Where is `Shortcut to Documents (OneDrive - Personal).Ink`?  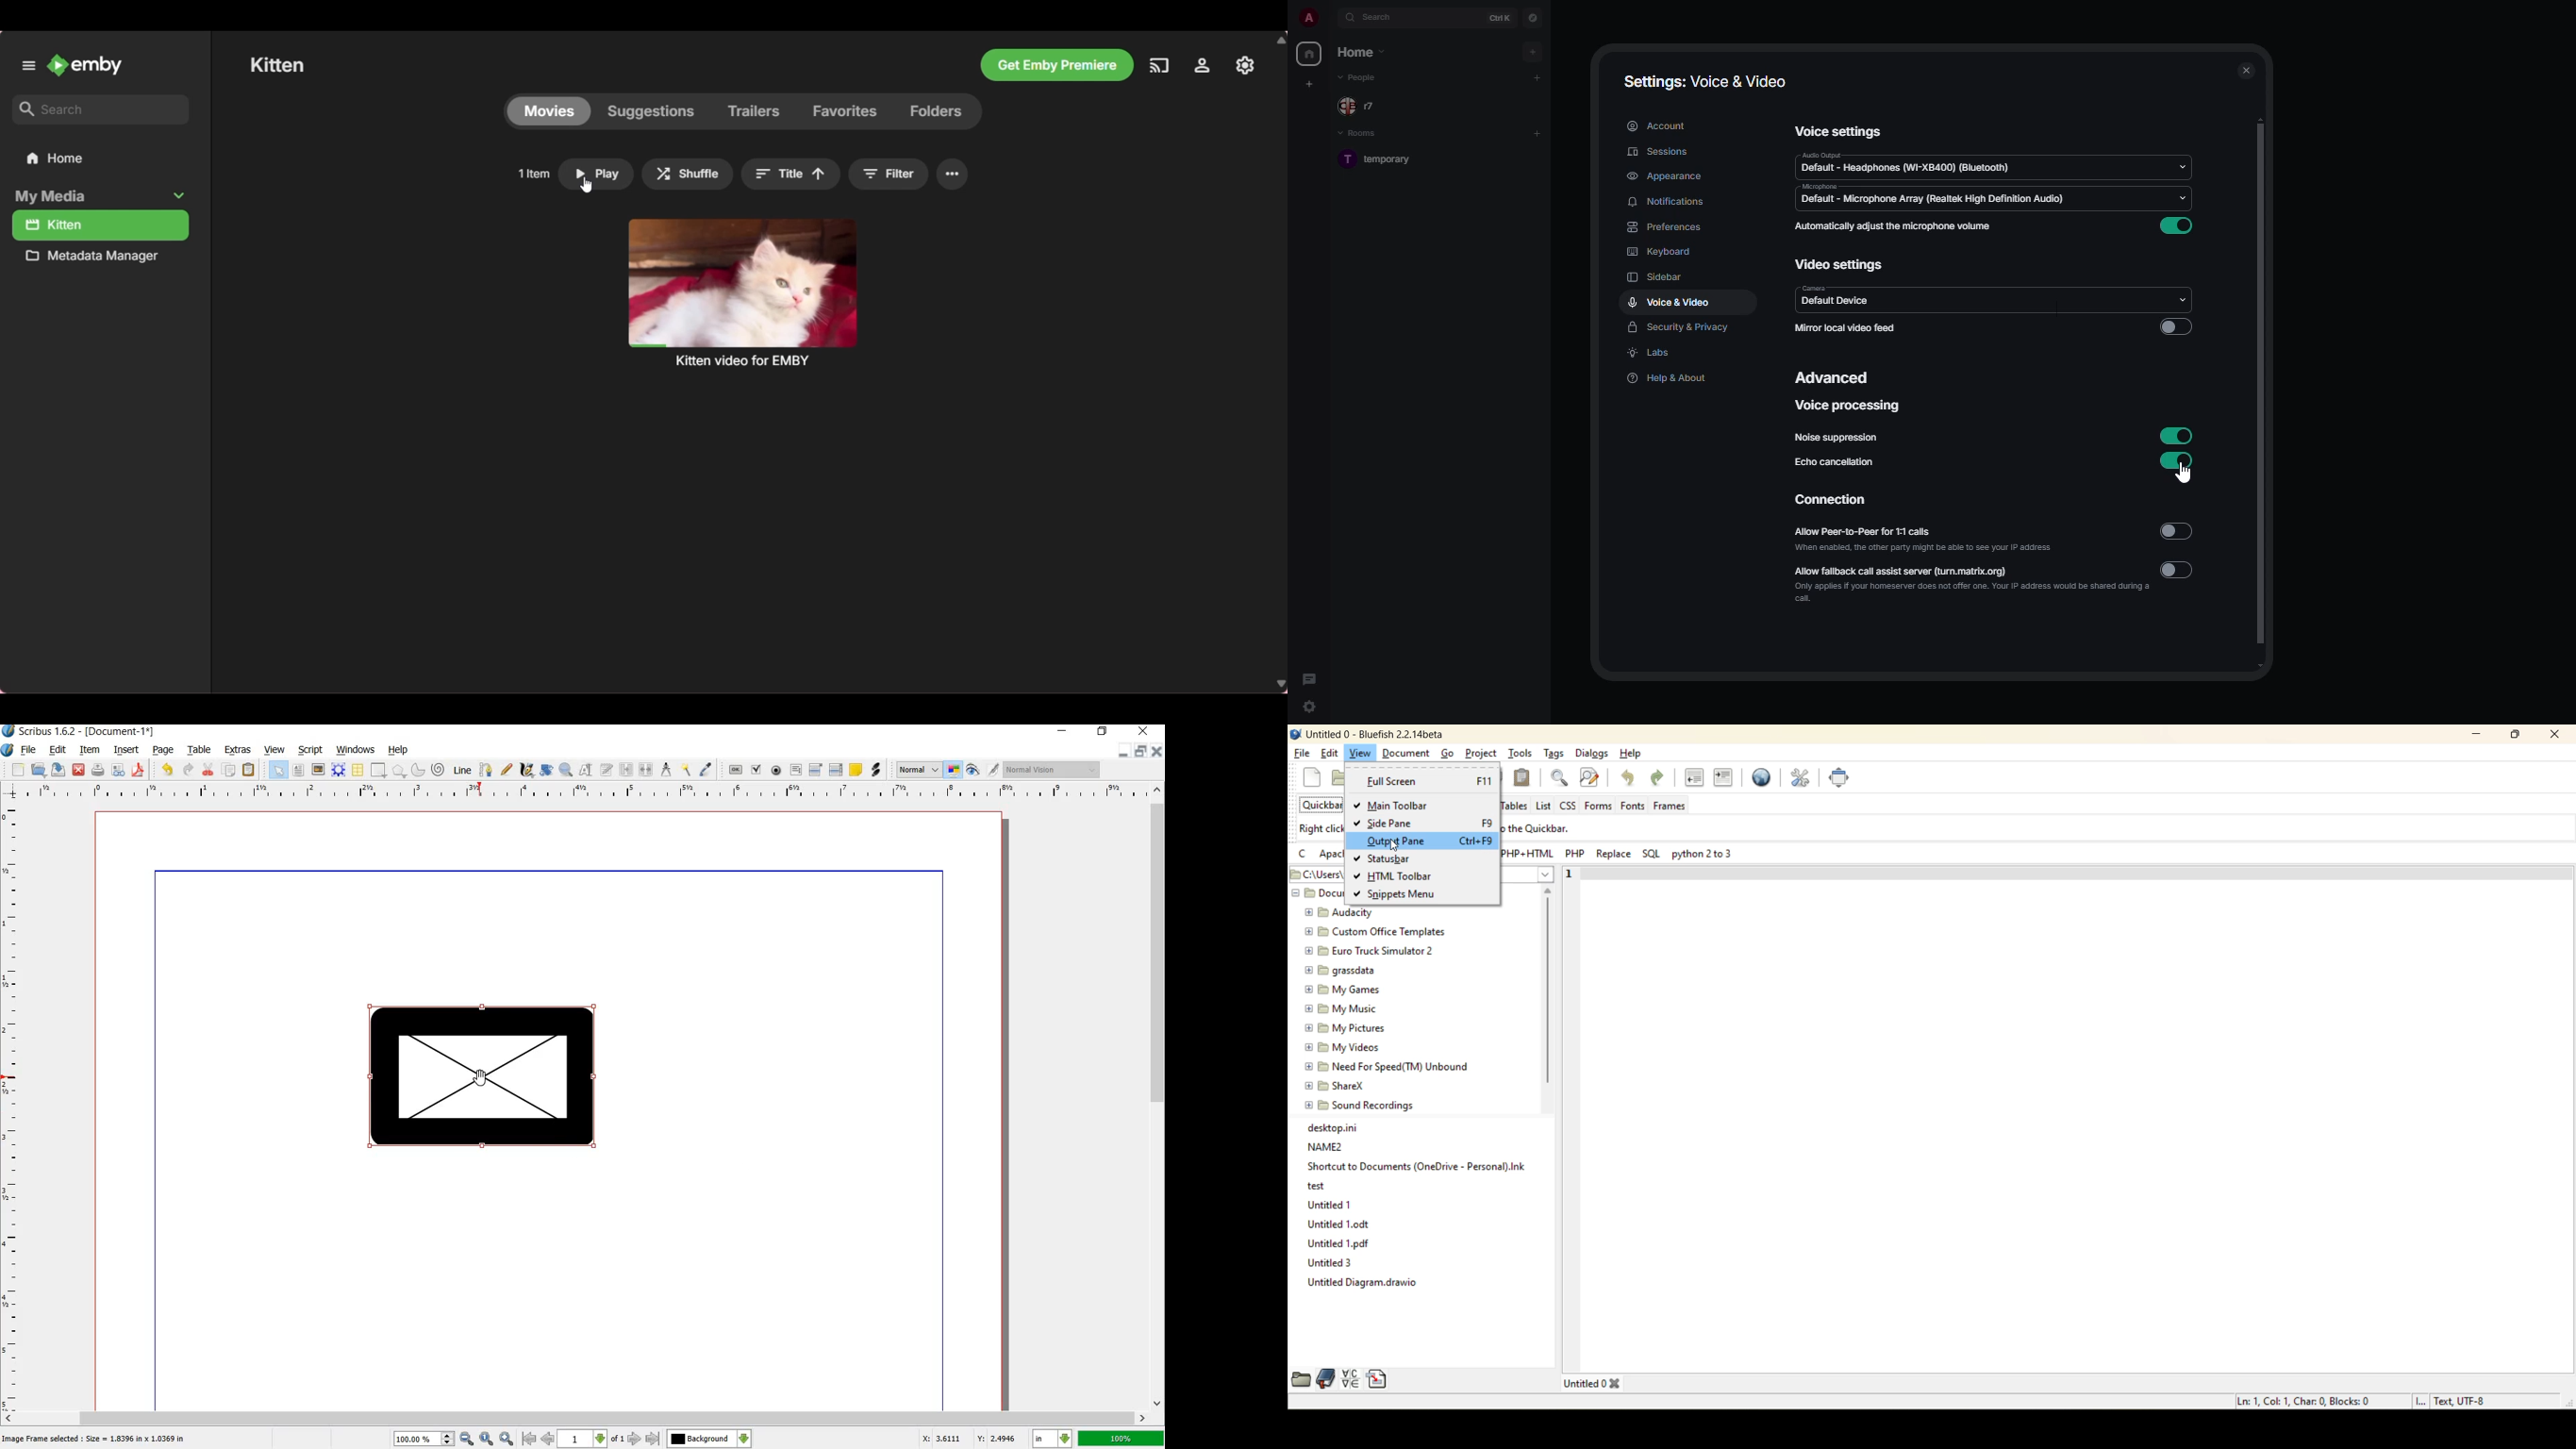 Shortcut to Documents (OneDrive - Personal).Ink is located at coordinates (1421, 1167).